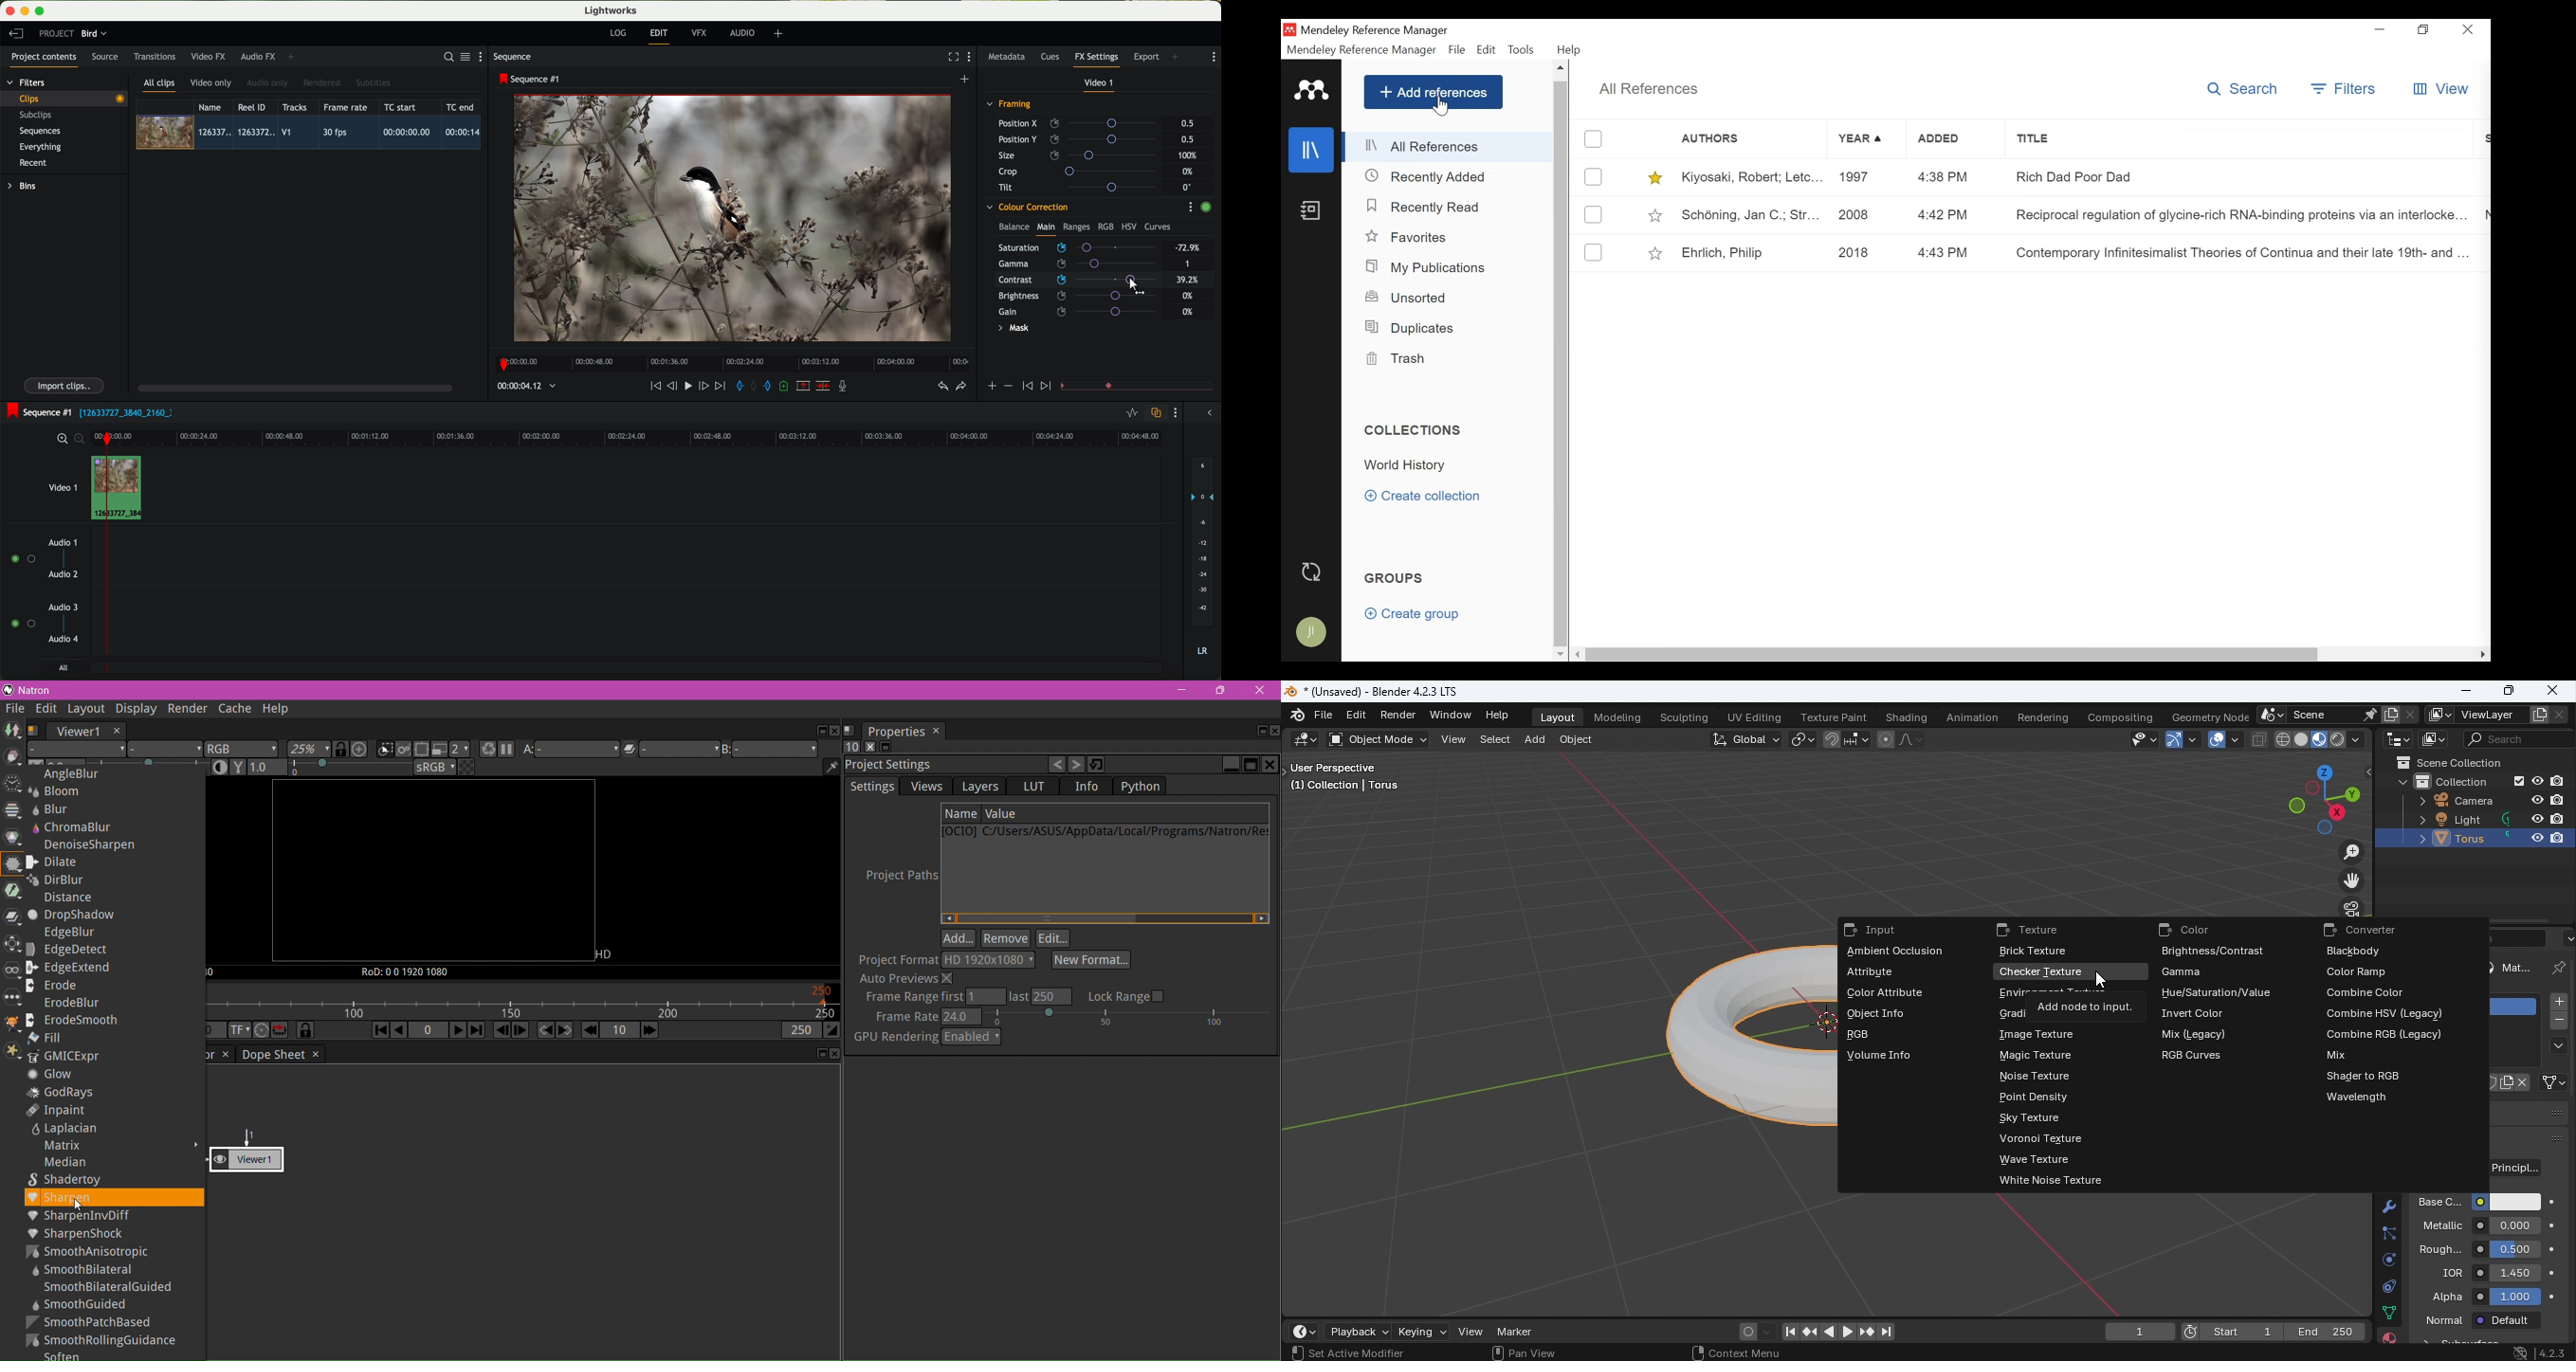  I want to click on Proportional editing objects, so click(1886, 740).